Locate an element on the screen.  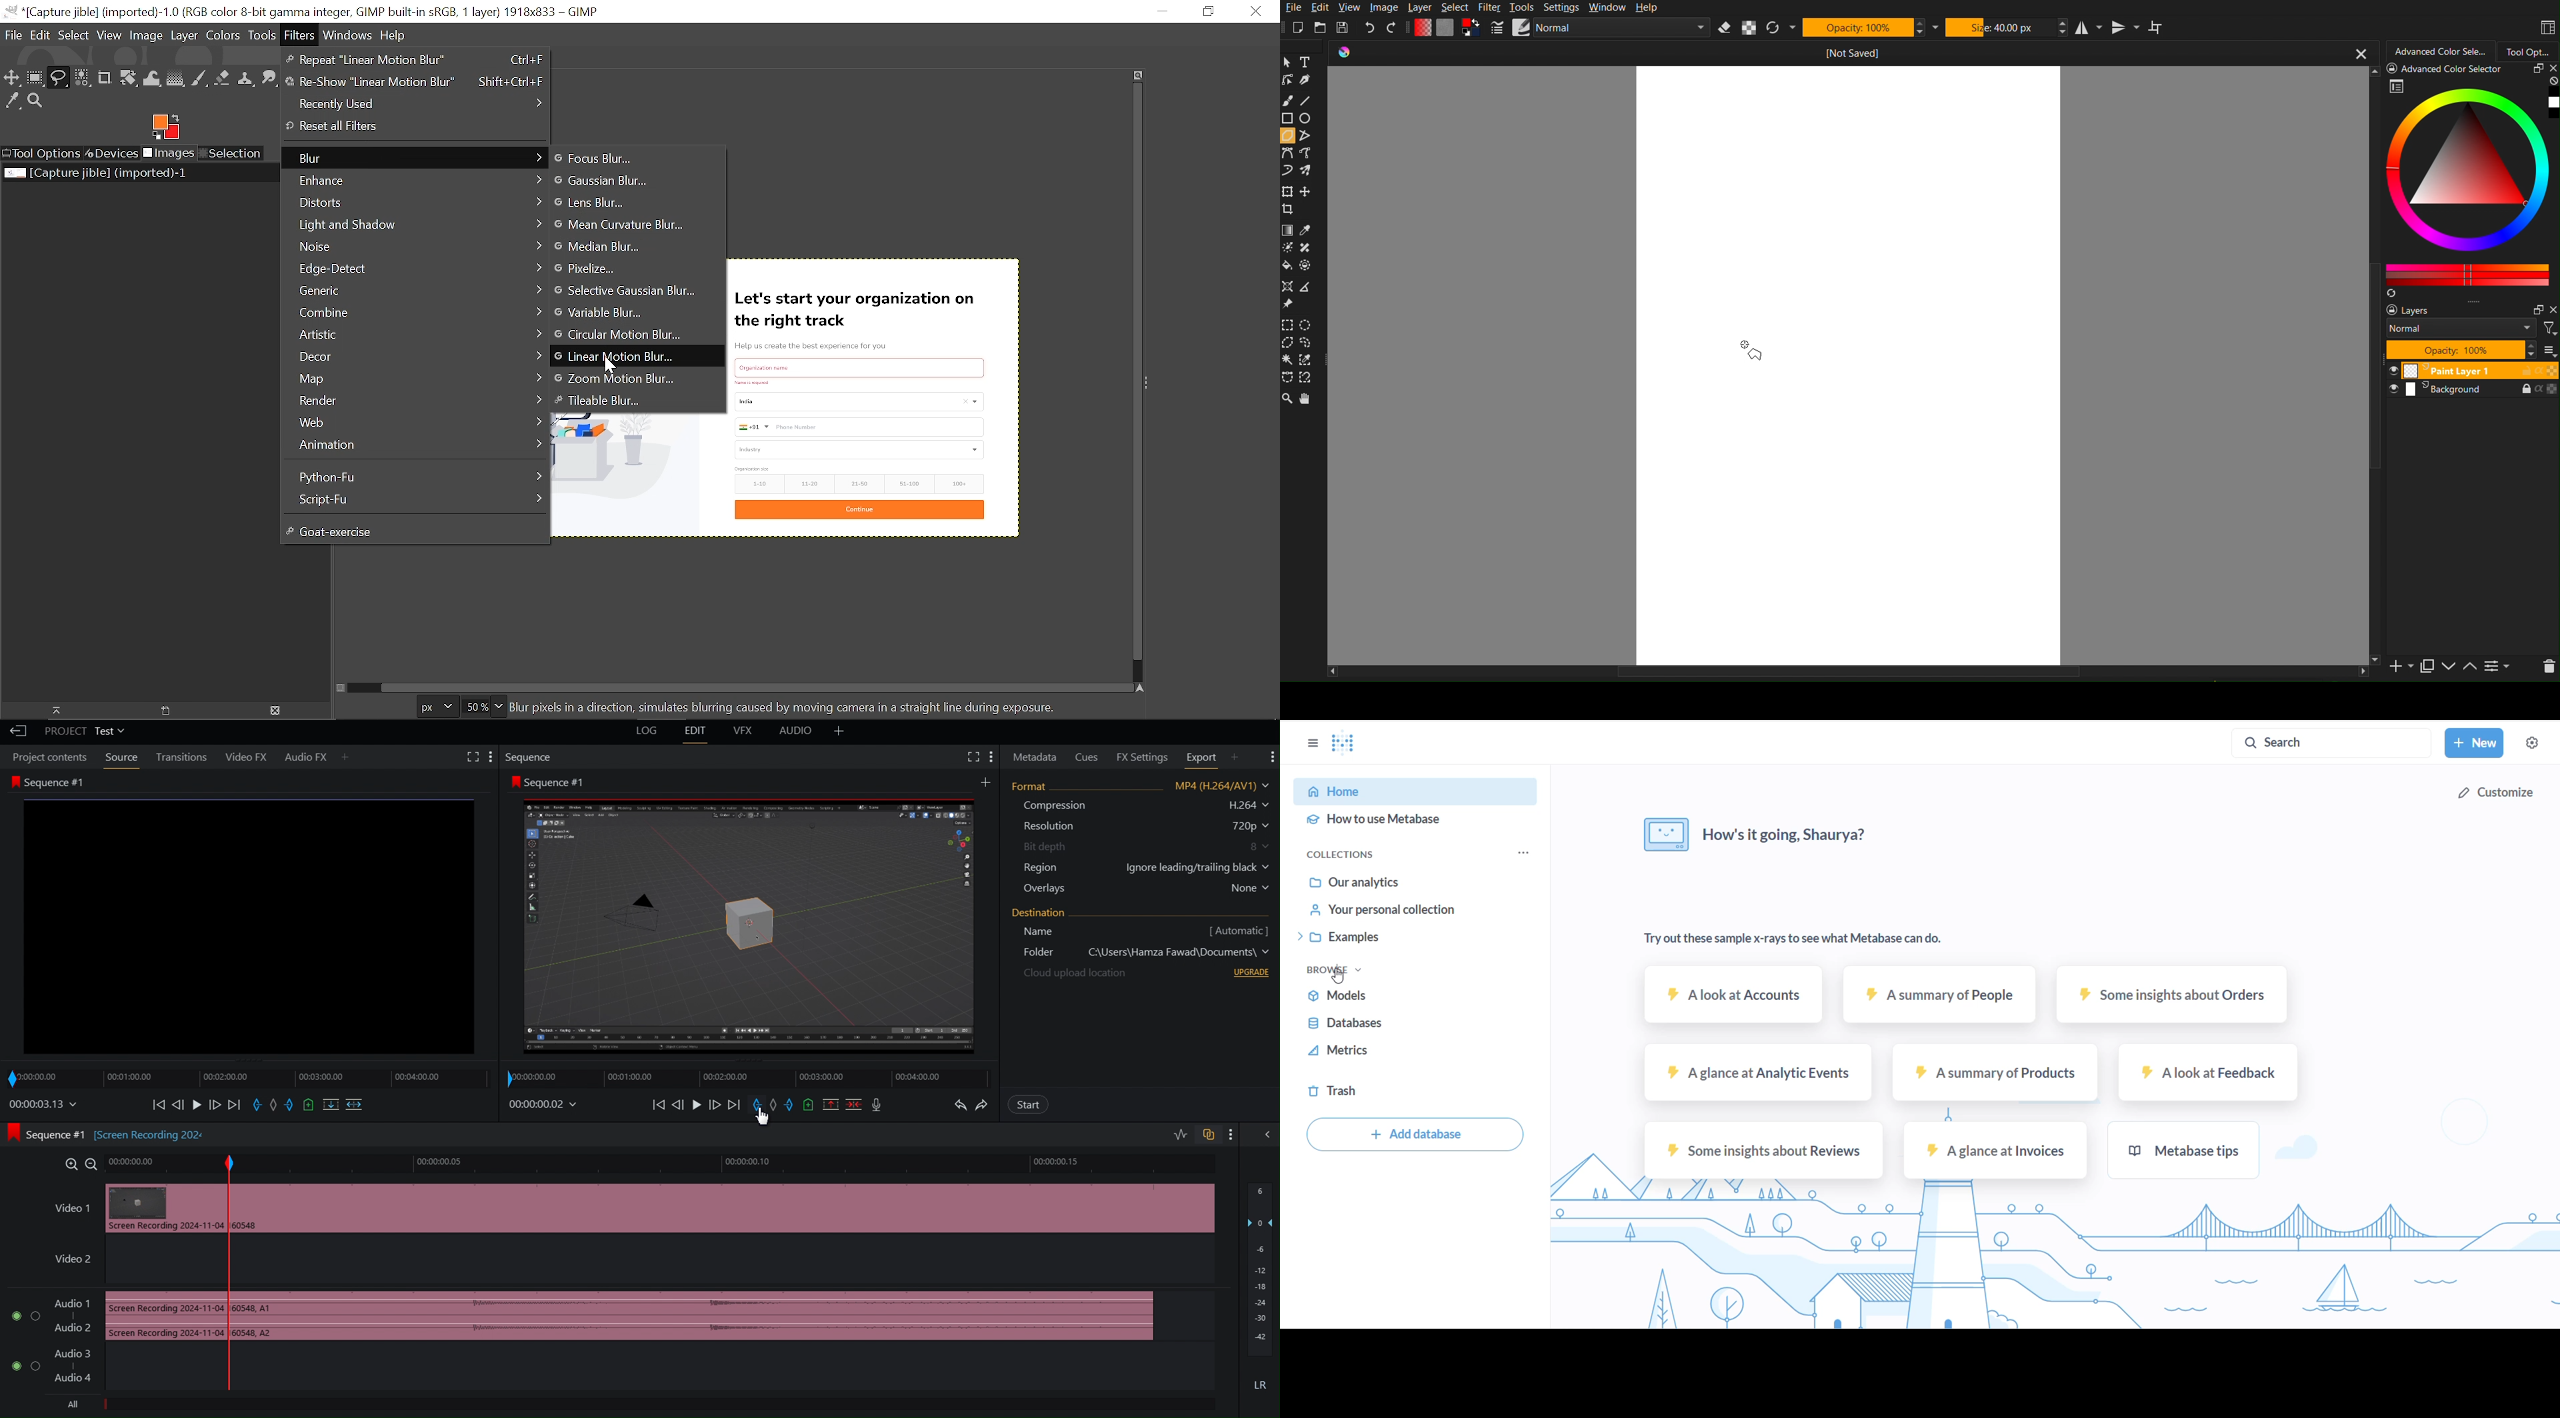
Audio is located at coordinates (799, 733).